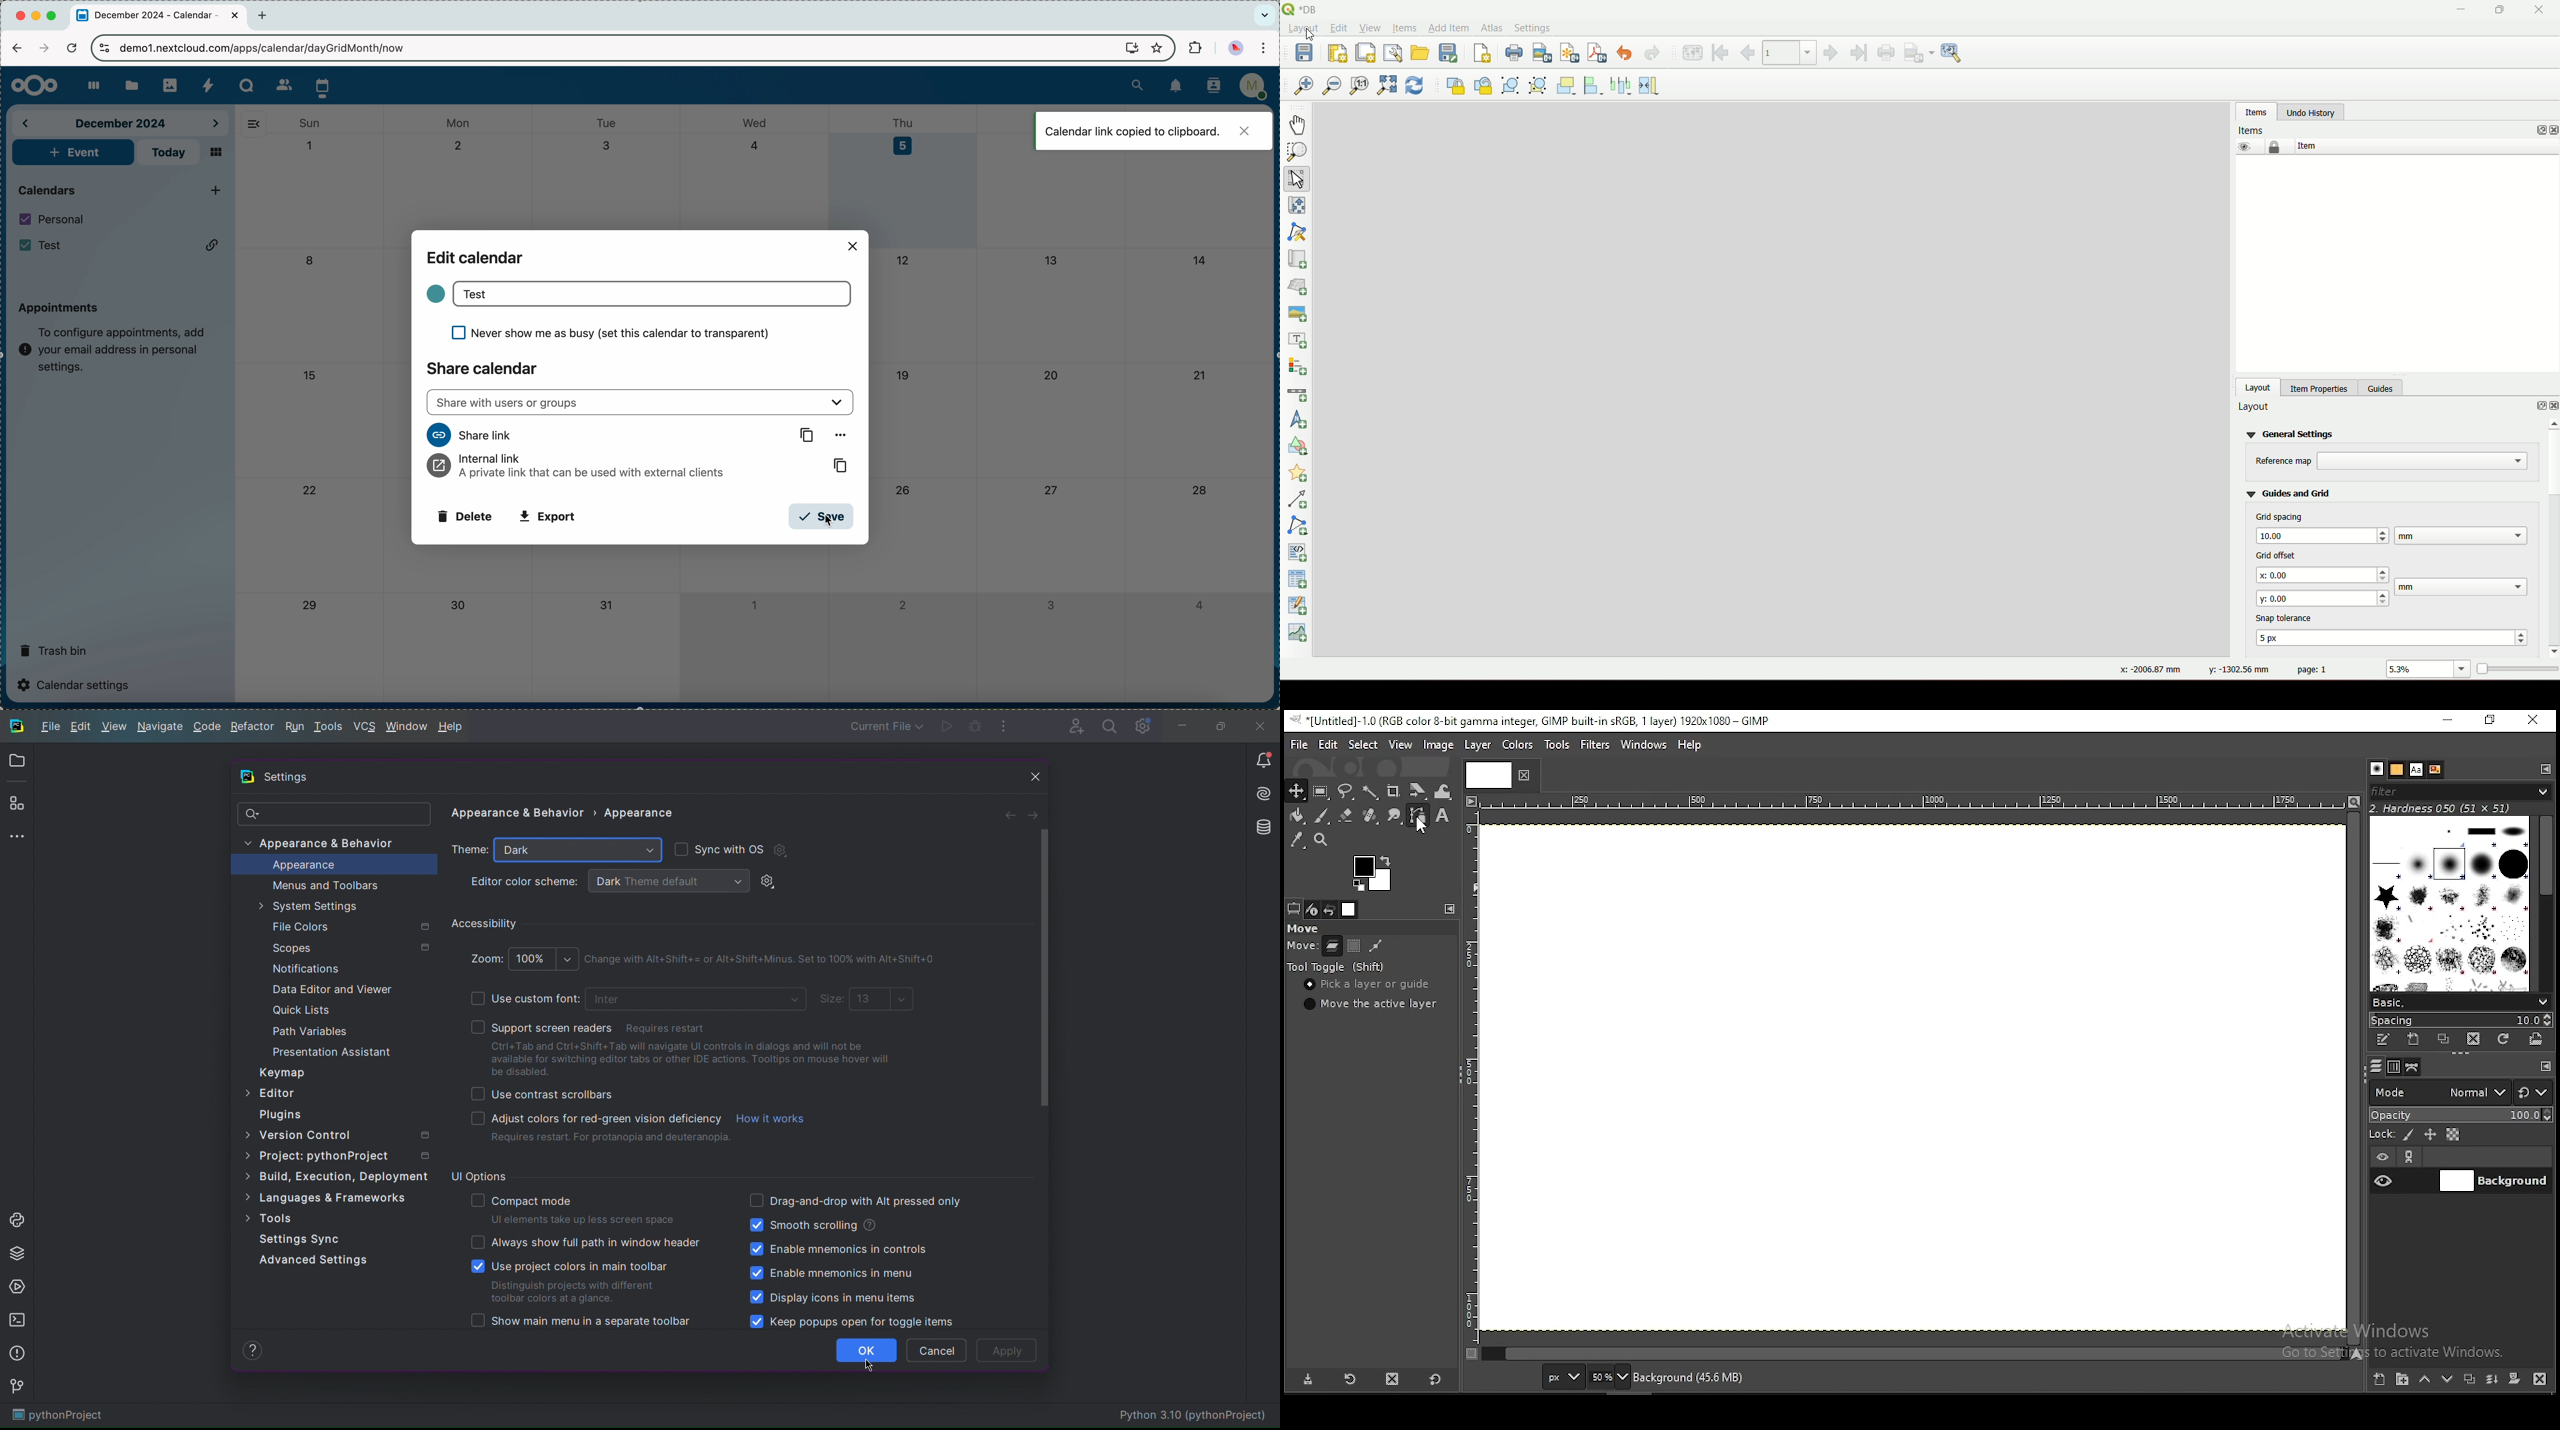  I want to click on december 2024, so click(122, 122).